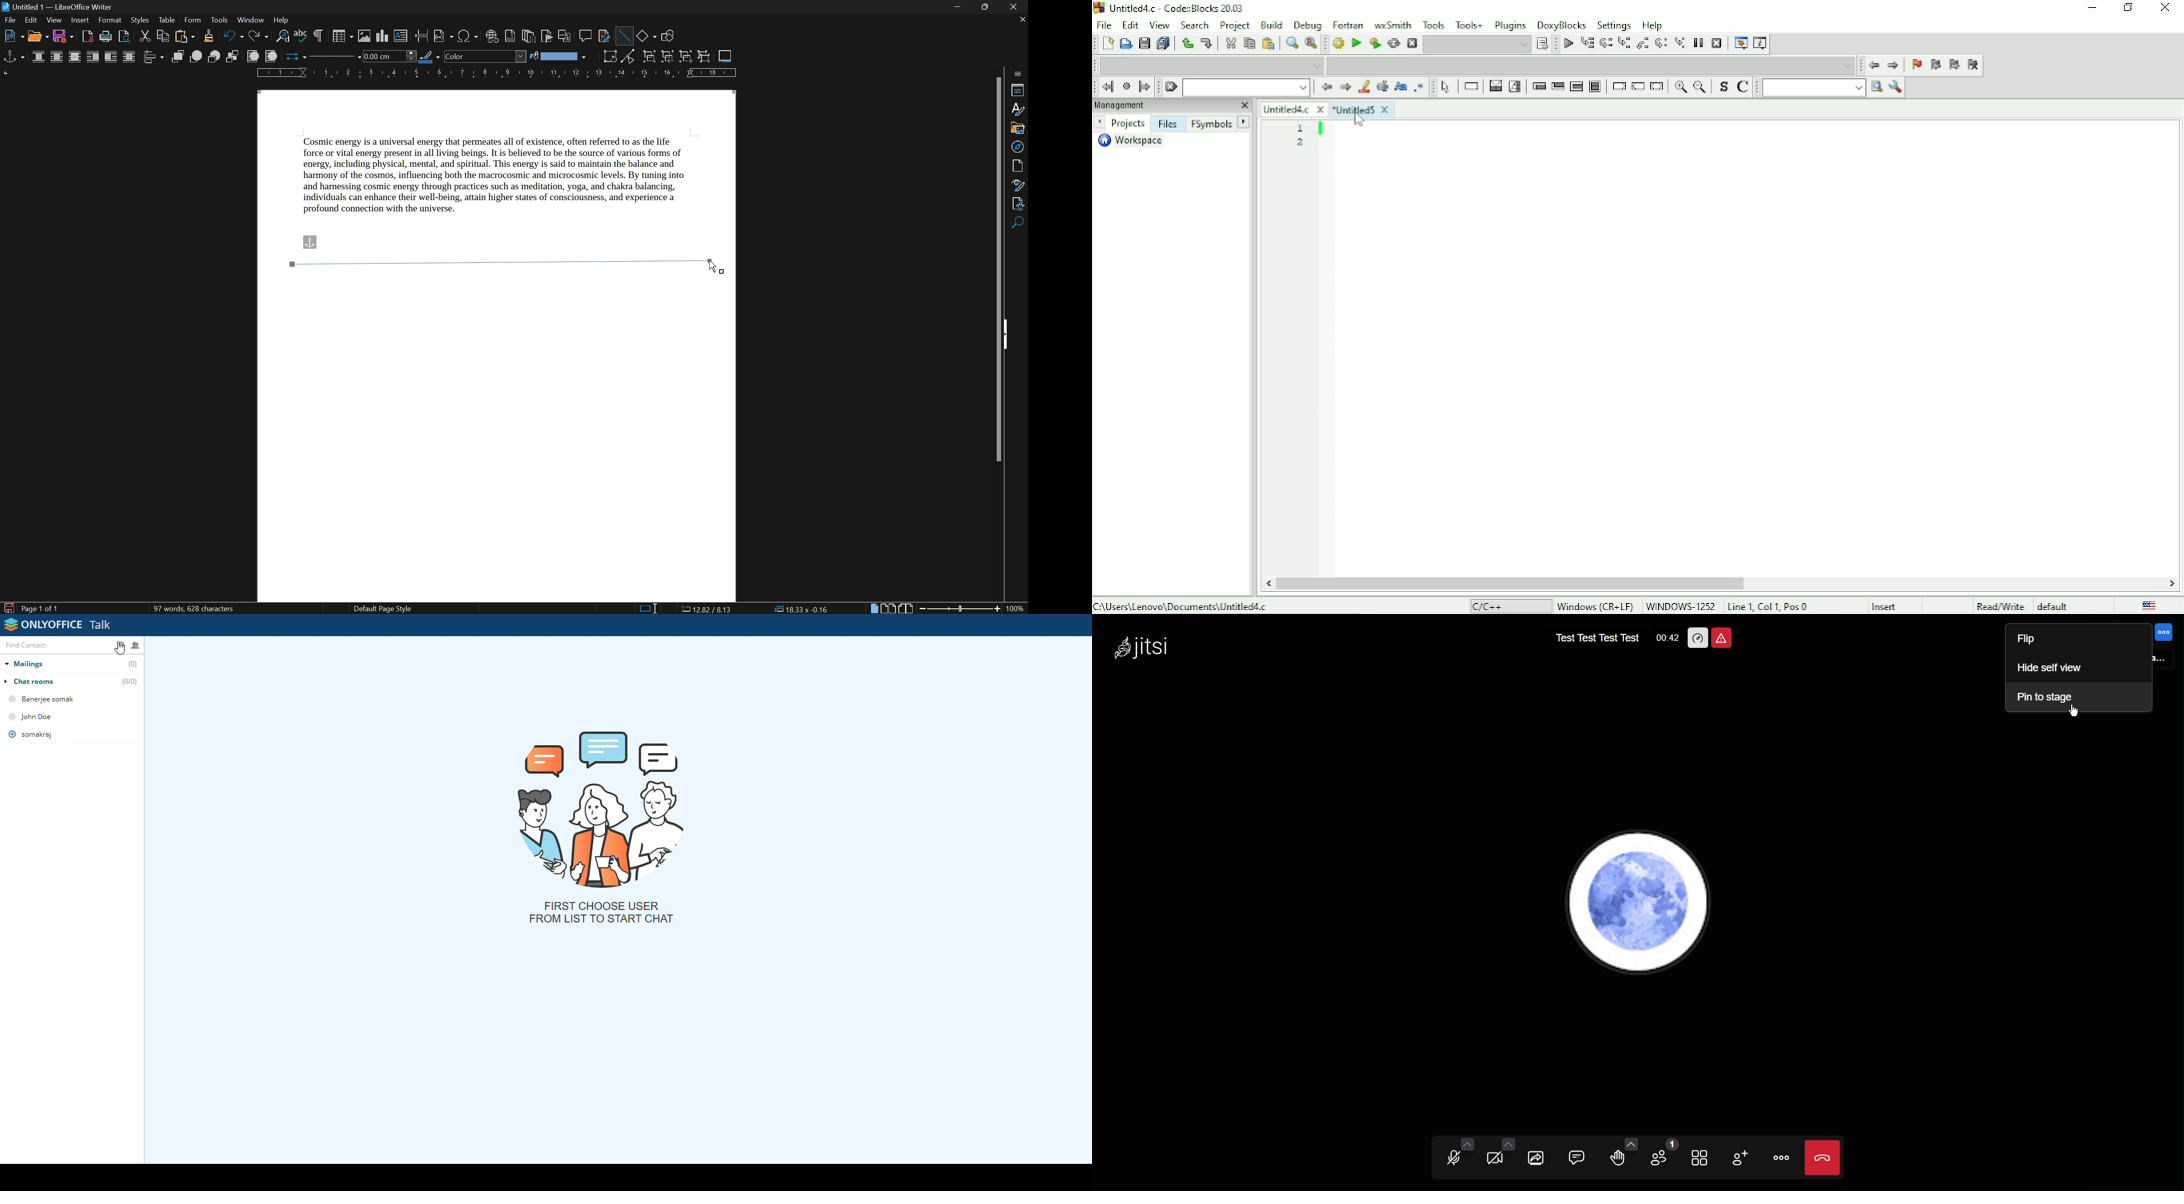  I want to click on default page style, so click(382, 609).